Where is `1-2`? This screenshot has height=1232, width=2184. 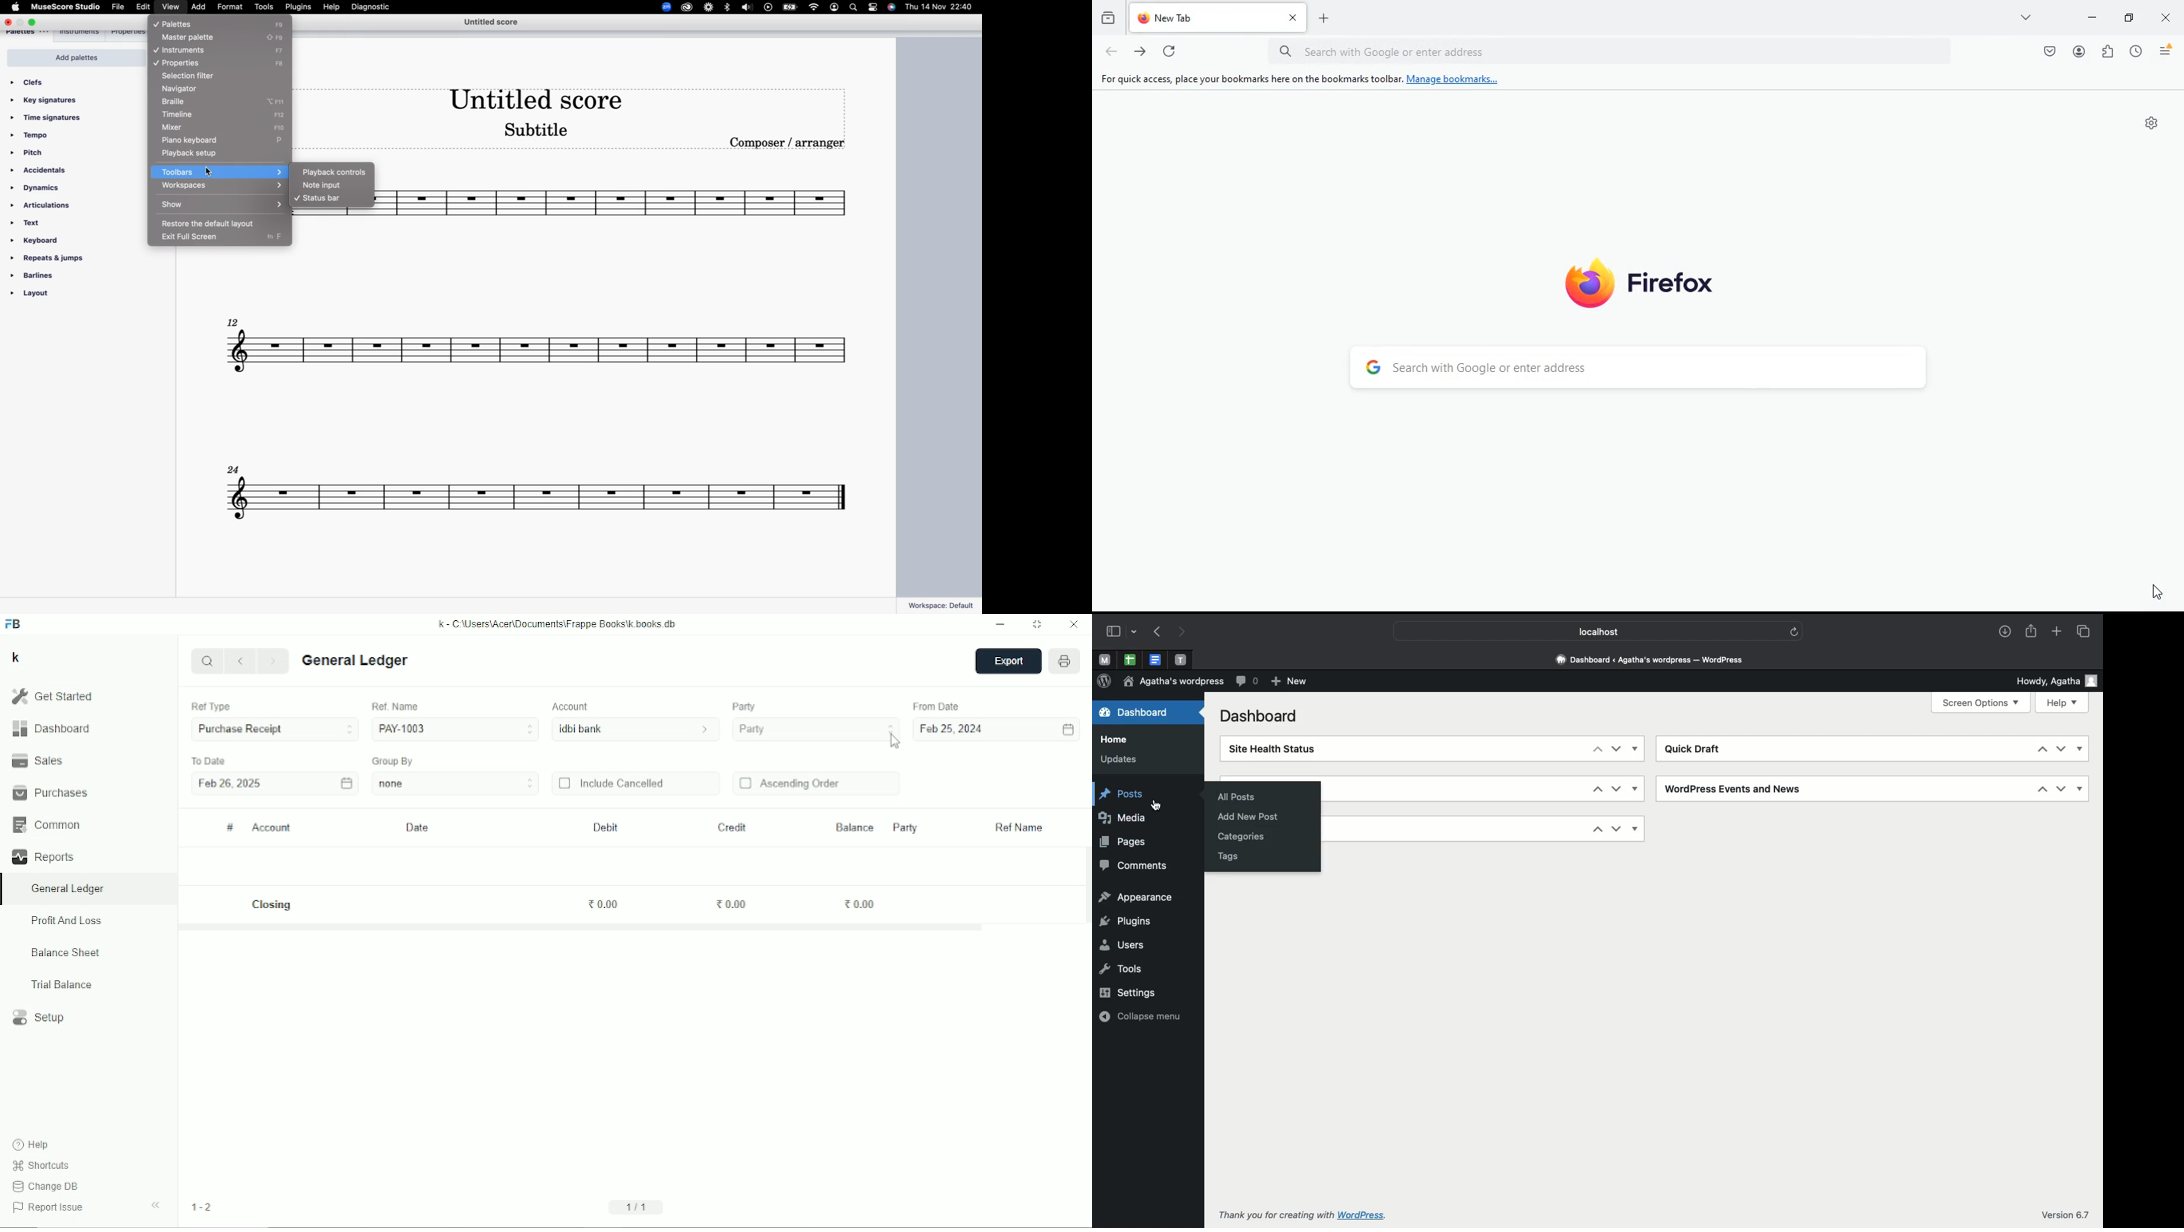 1-2 is located at coordinates (202, 1207).